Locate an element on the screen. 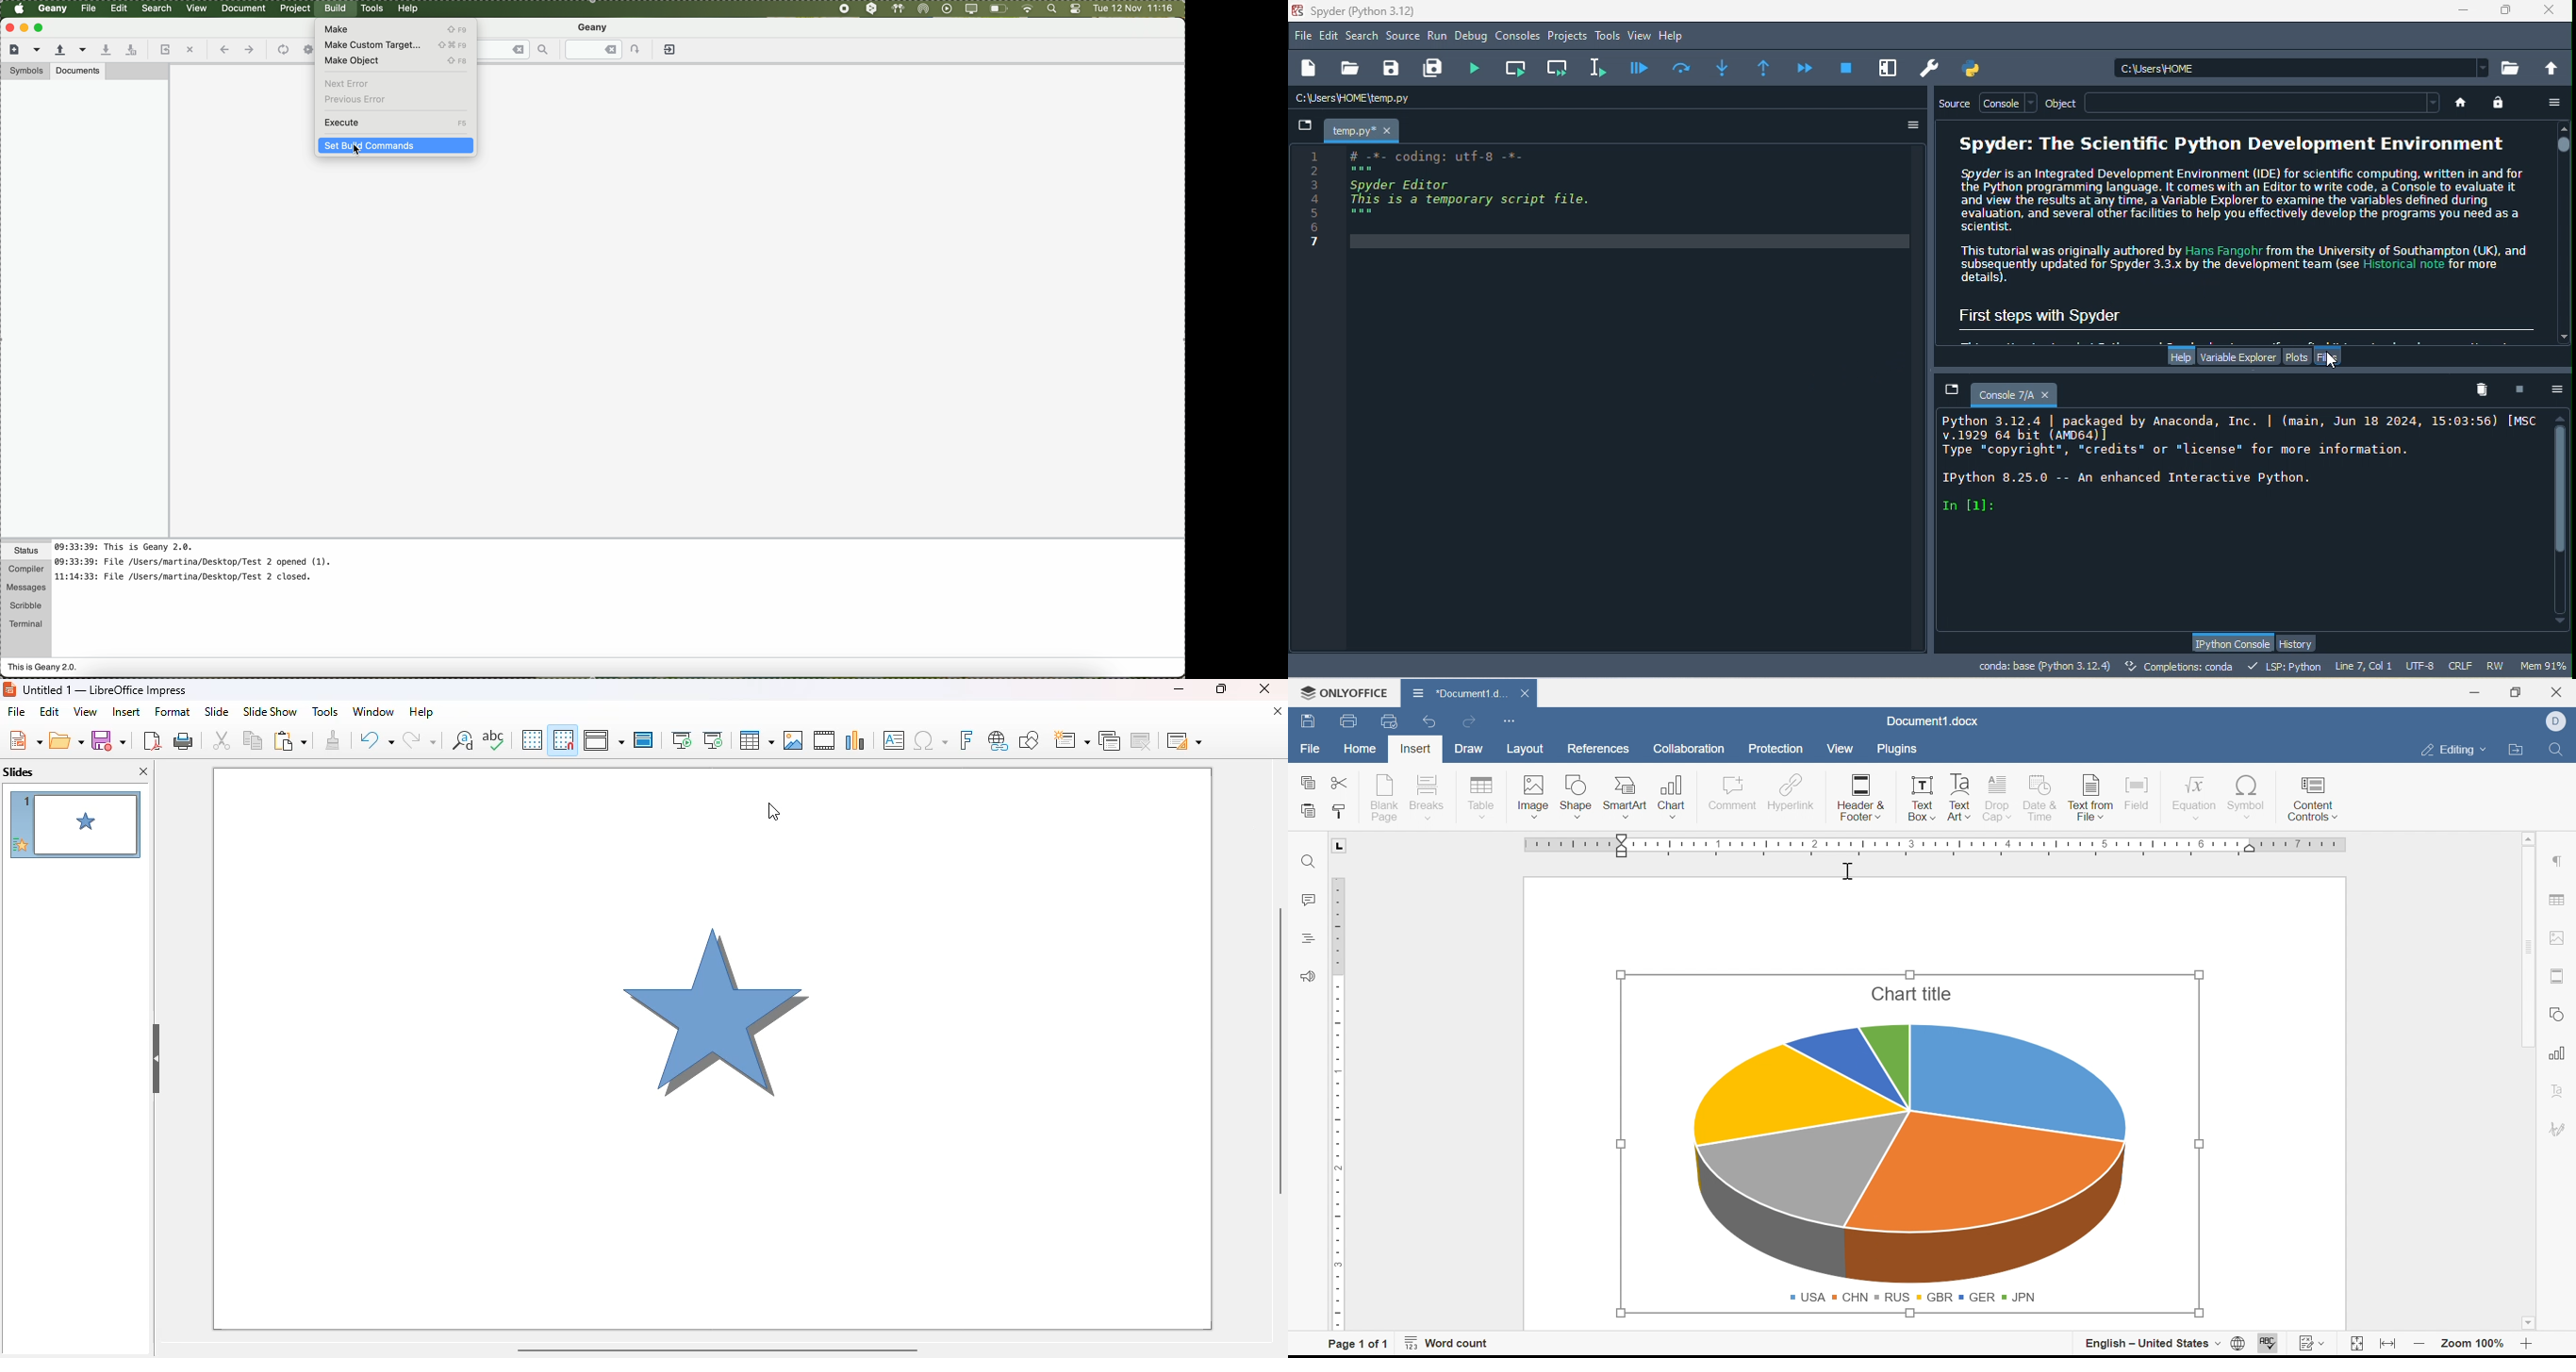 The height and width of the screenshot is (1372, 2576). plots is located at coordinates (2298, 355).